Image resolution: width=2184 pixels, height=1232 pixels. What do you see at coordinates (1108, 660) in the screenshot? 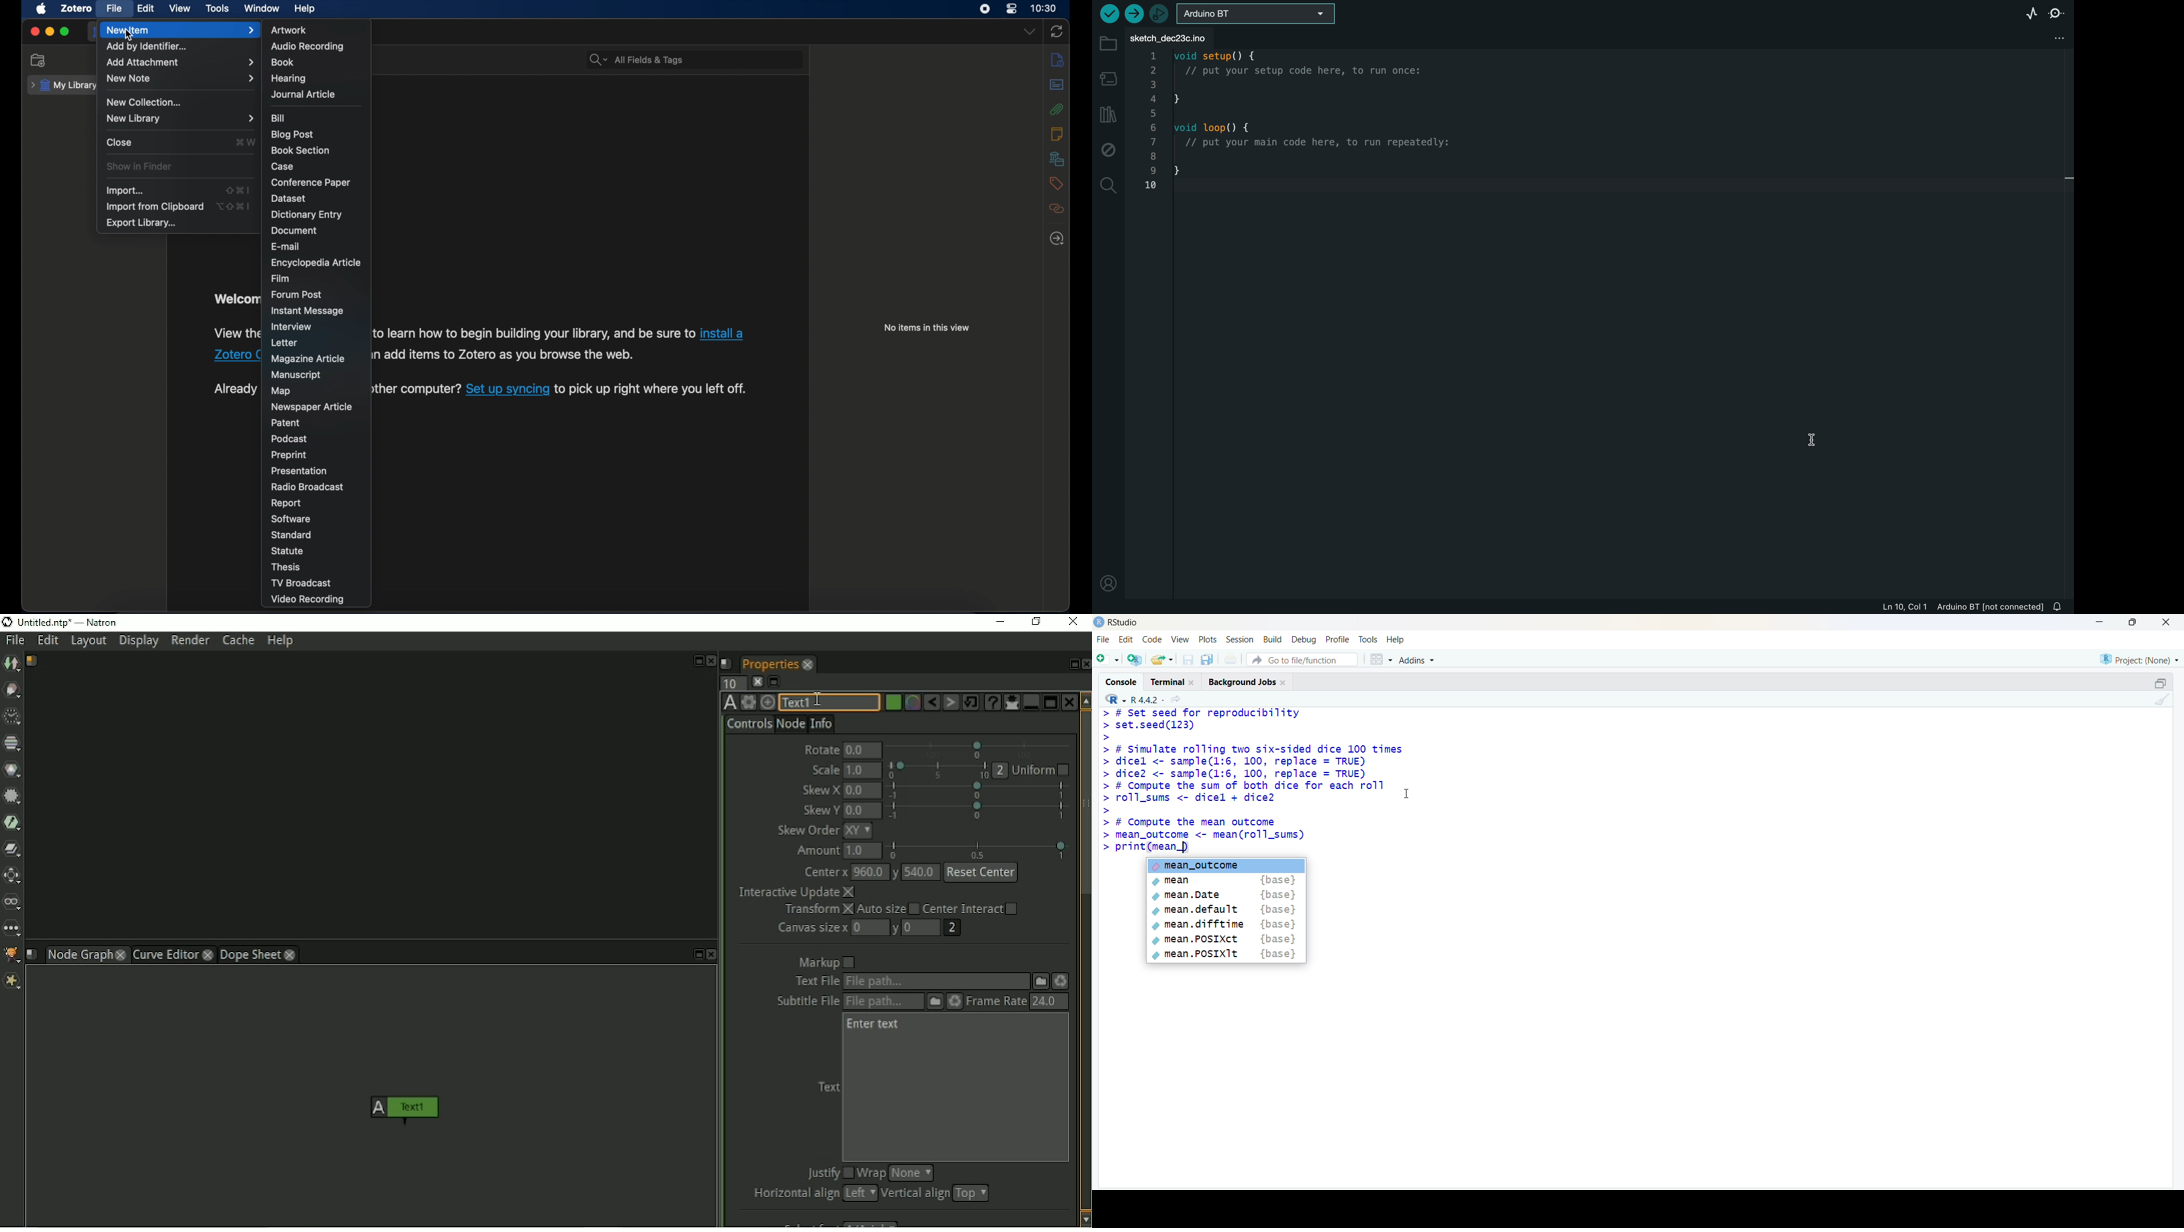
I see `add file as` at bounding box center [1108, 660].